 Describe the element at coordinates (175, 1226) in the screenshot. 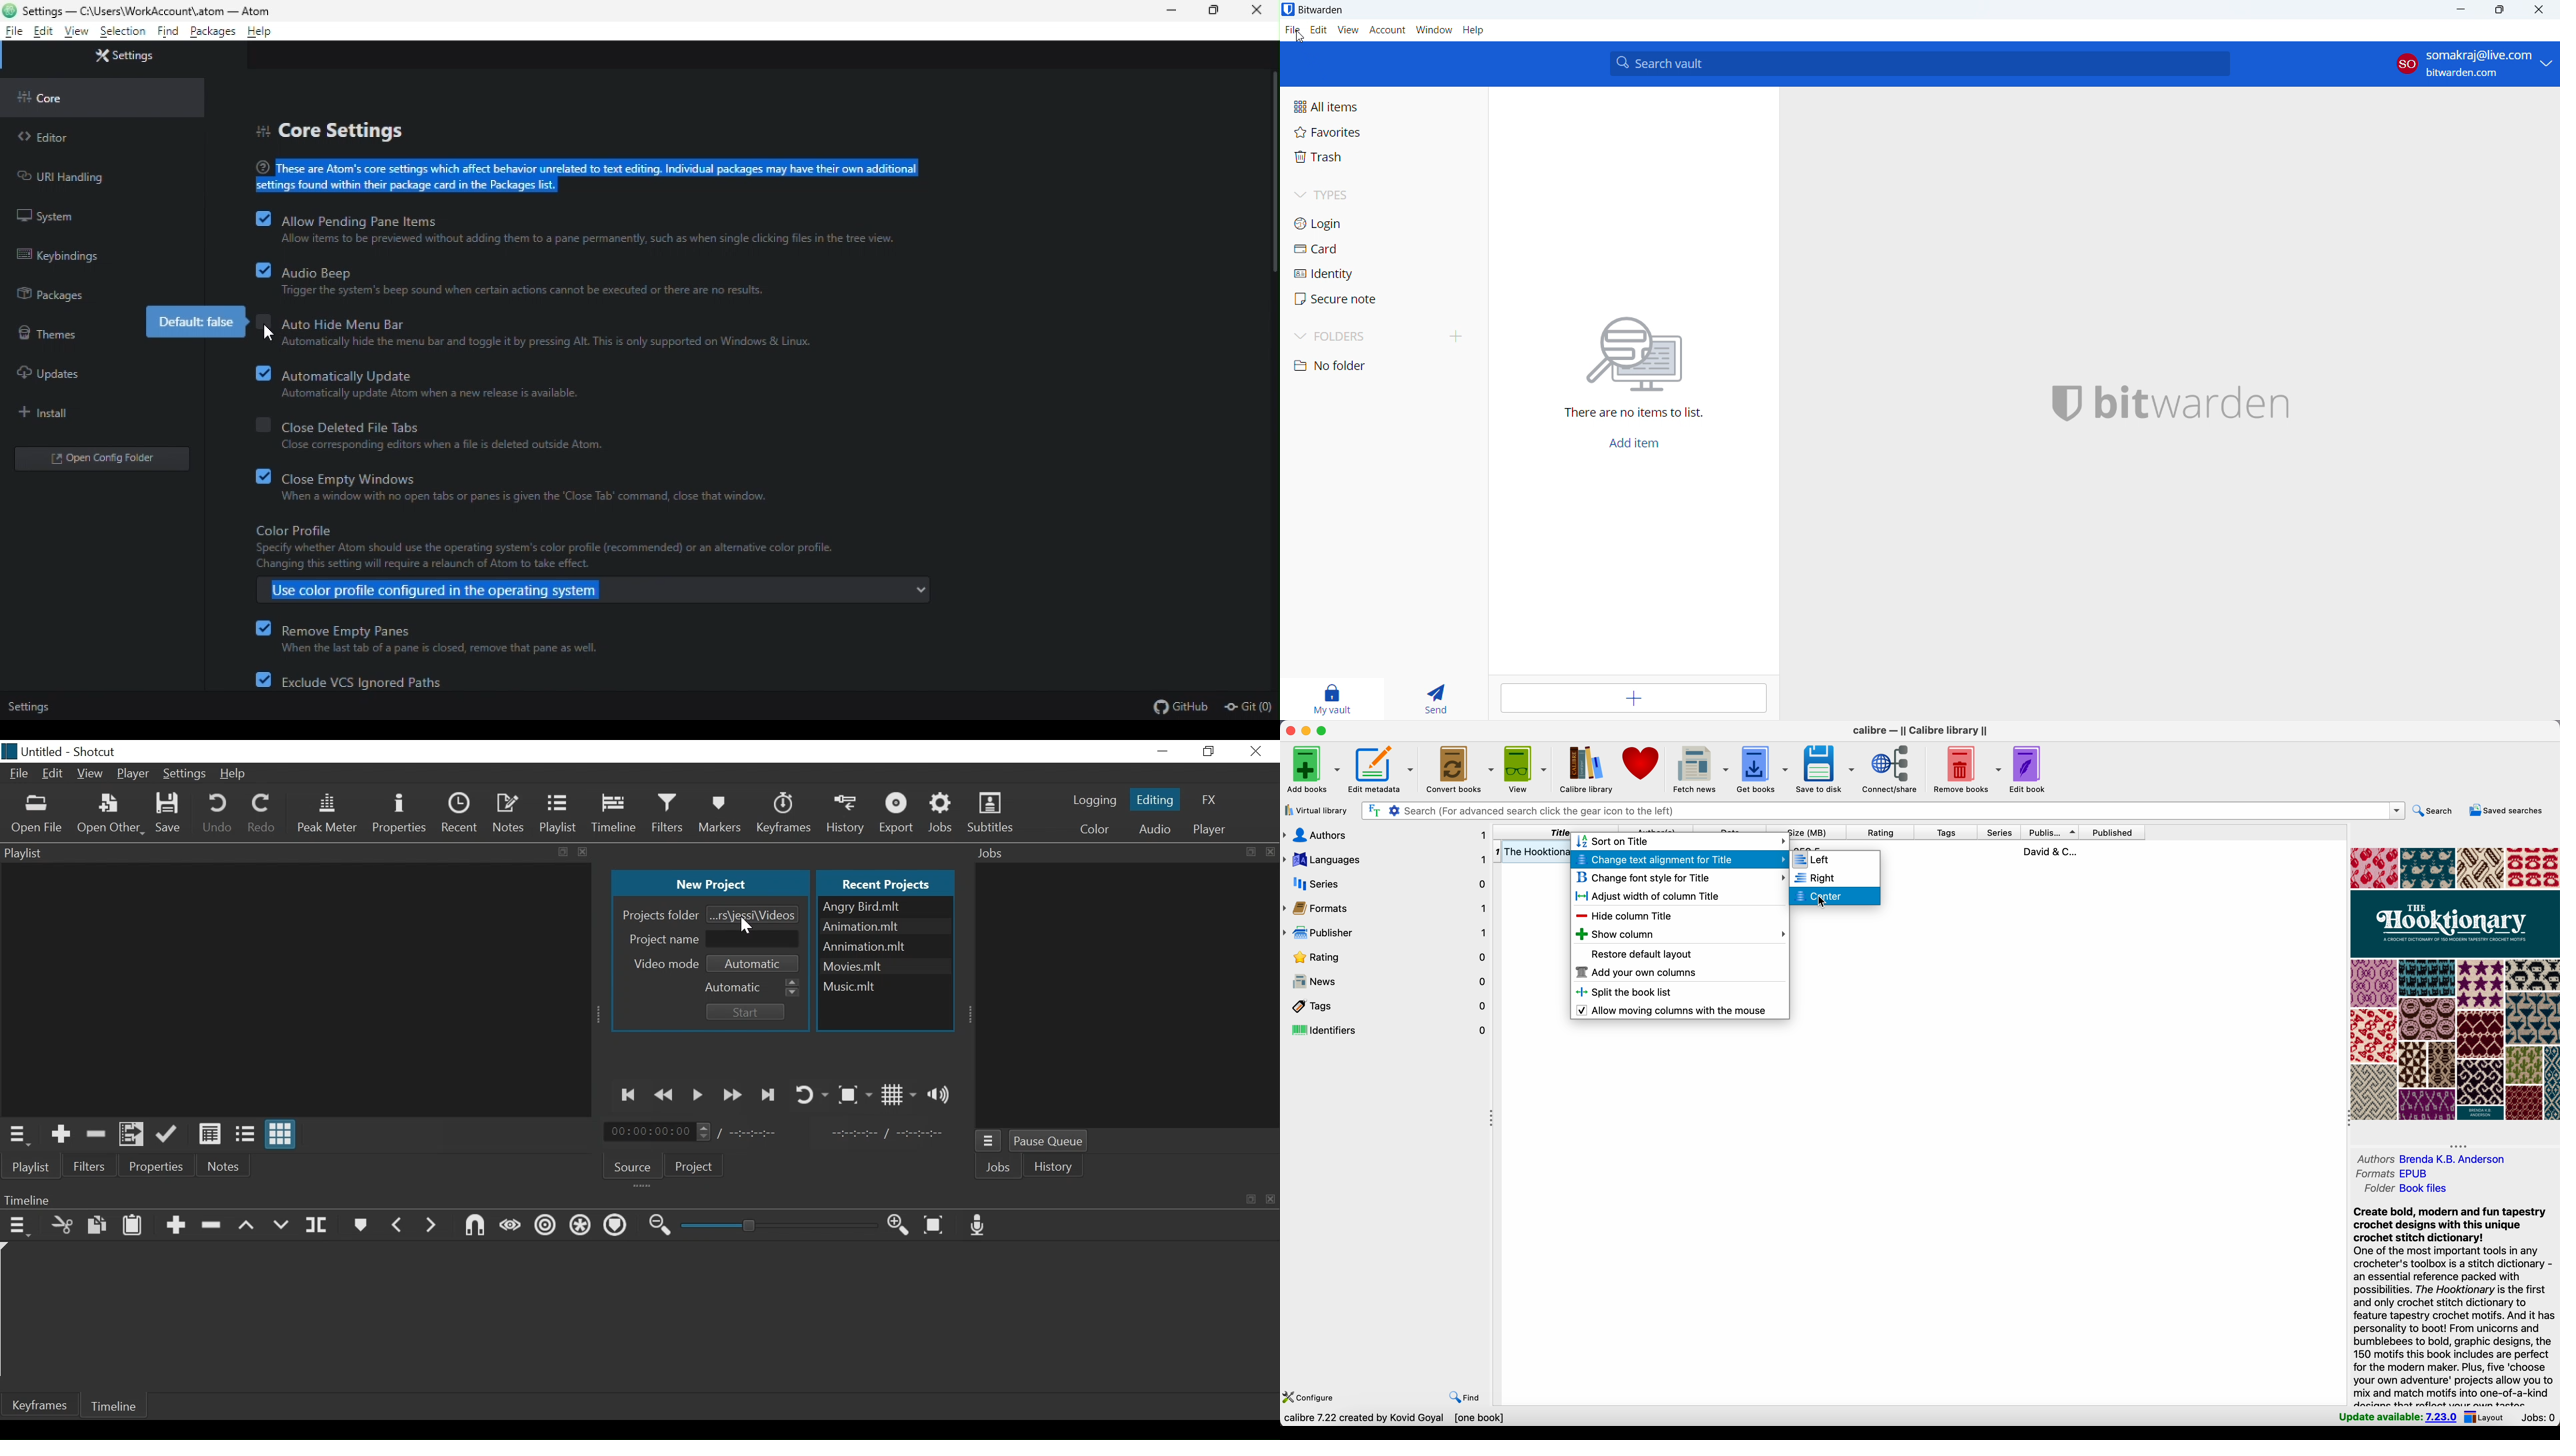

I see `Append` at that location.